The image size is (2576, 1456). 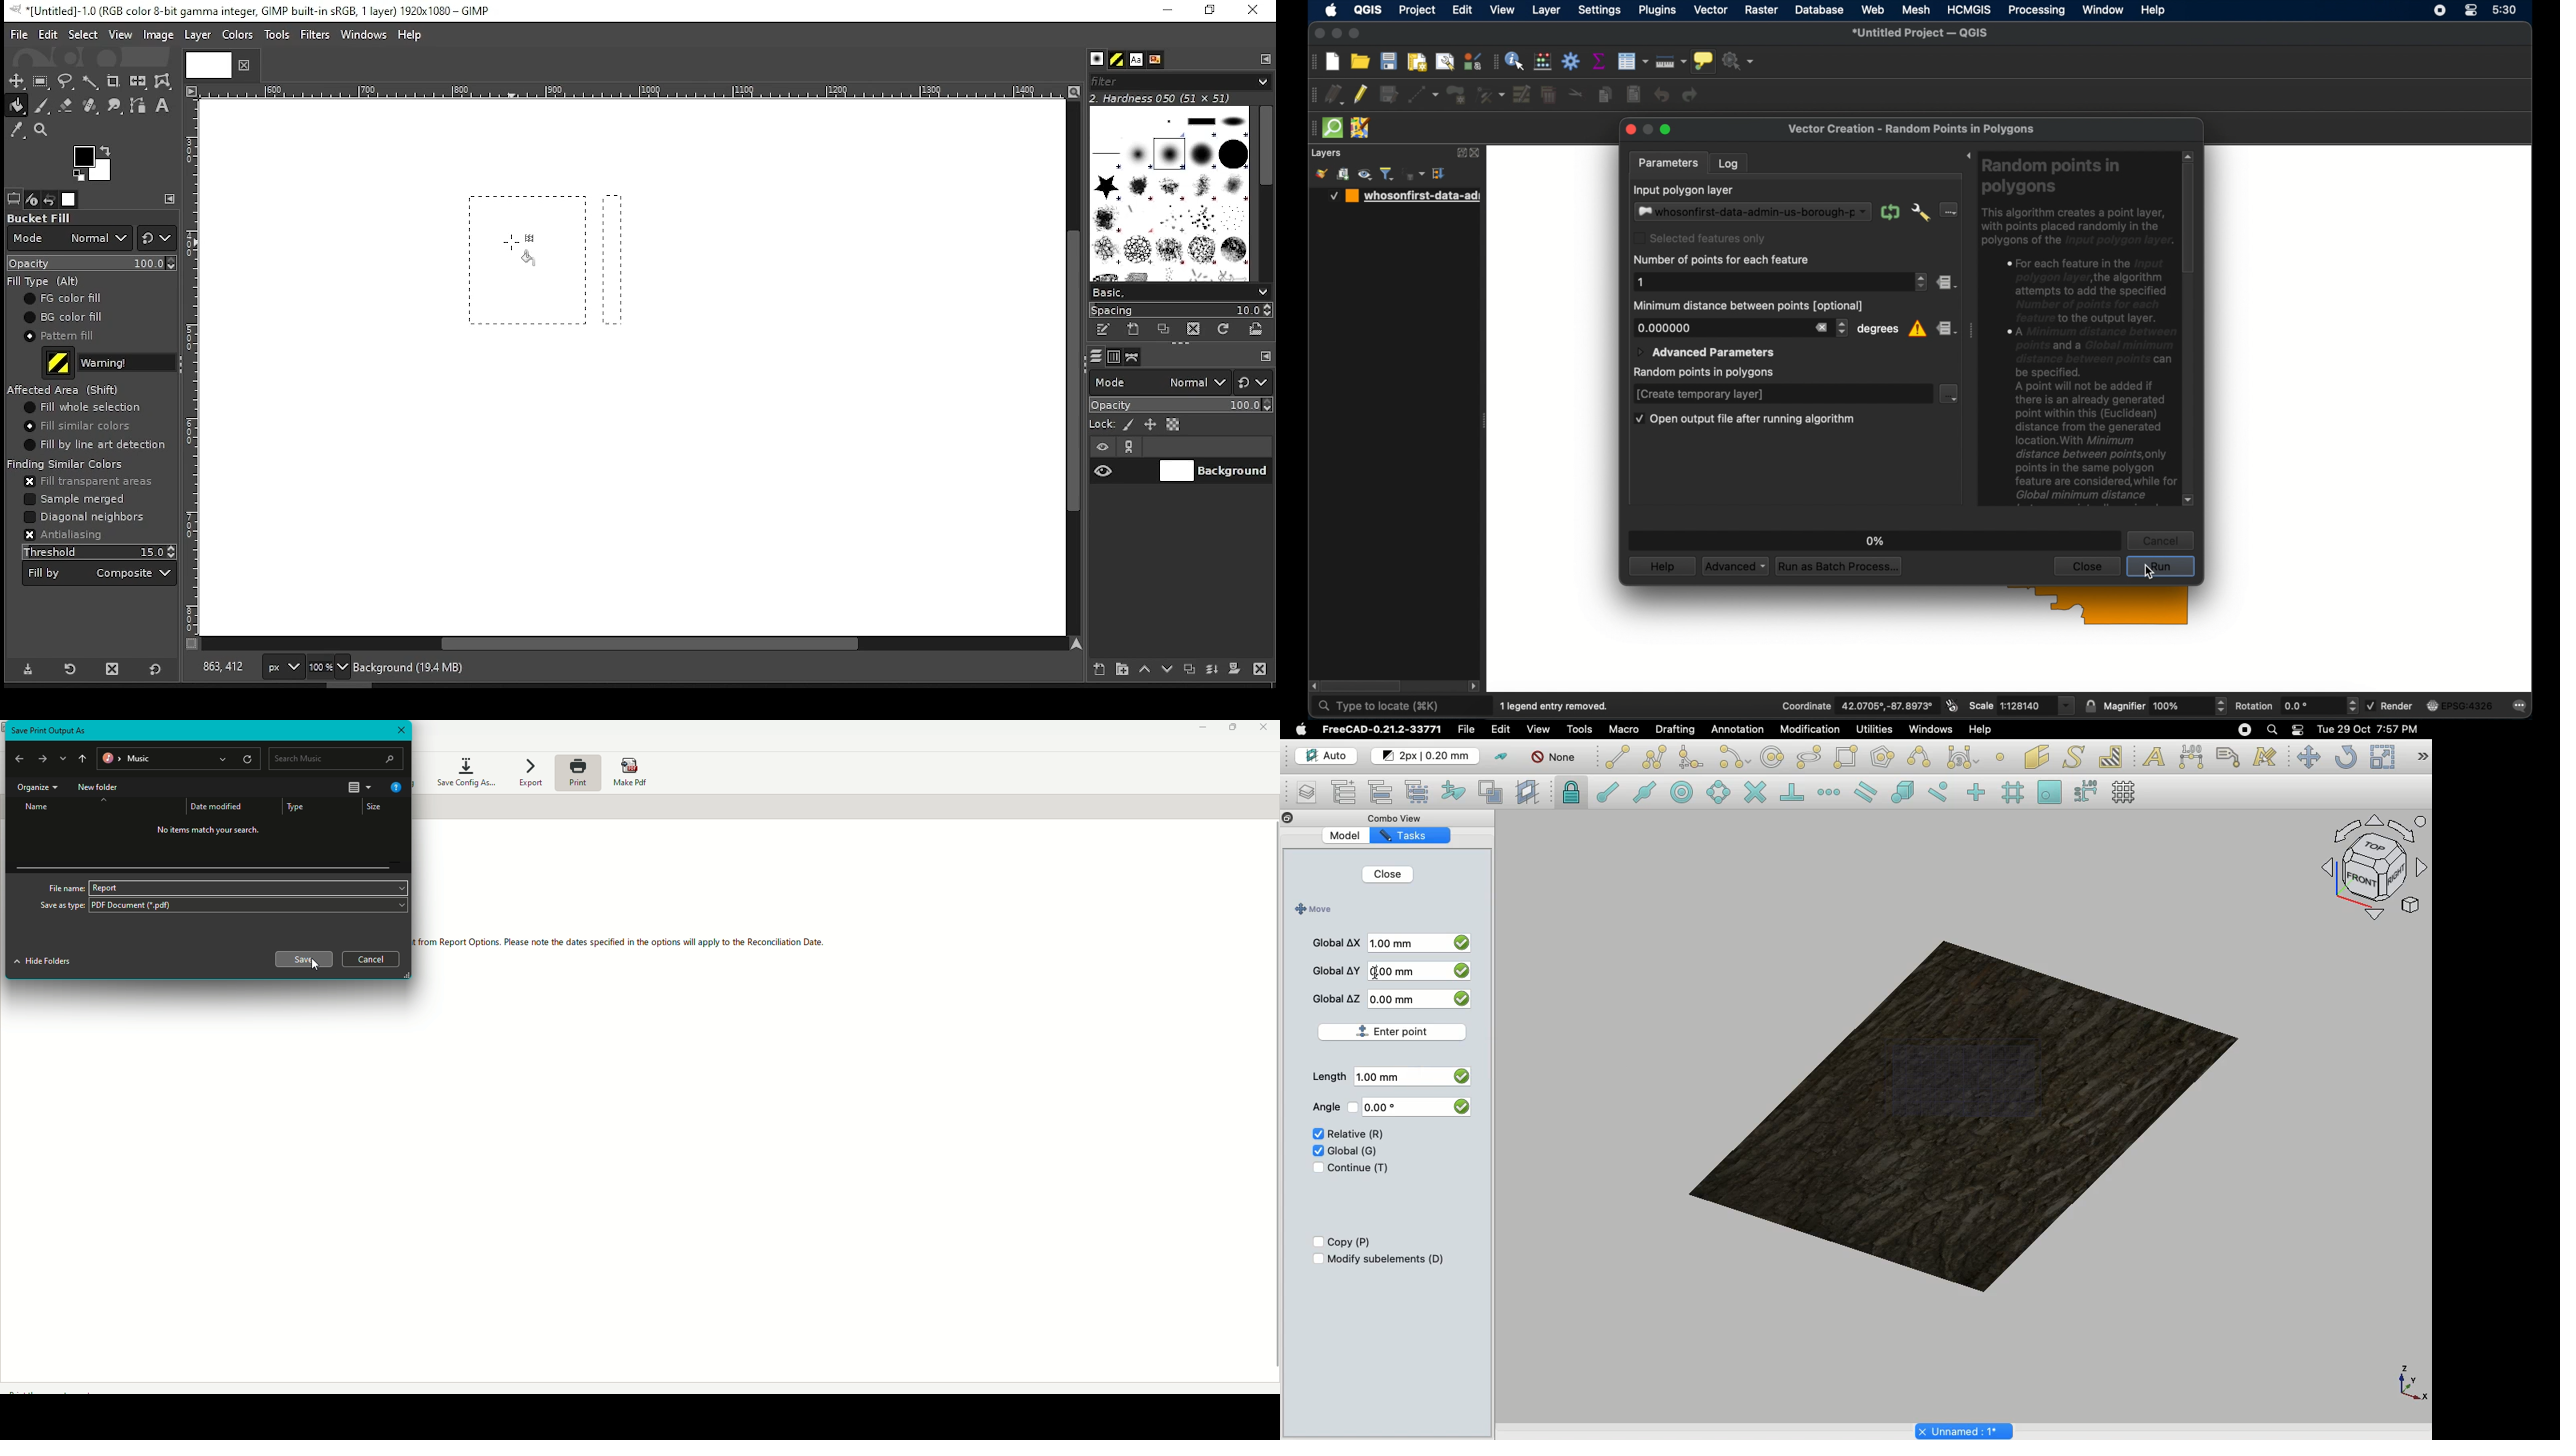 I want to click on filters, so click(x=1177, y=82).